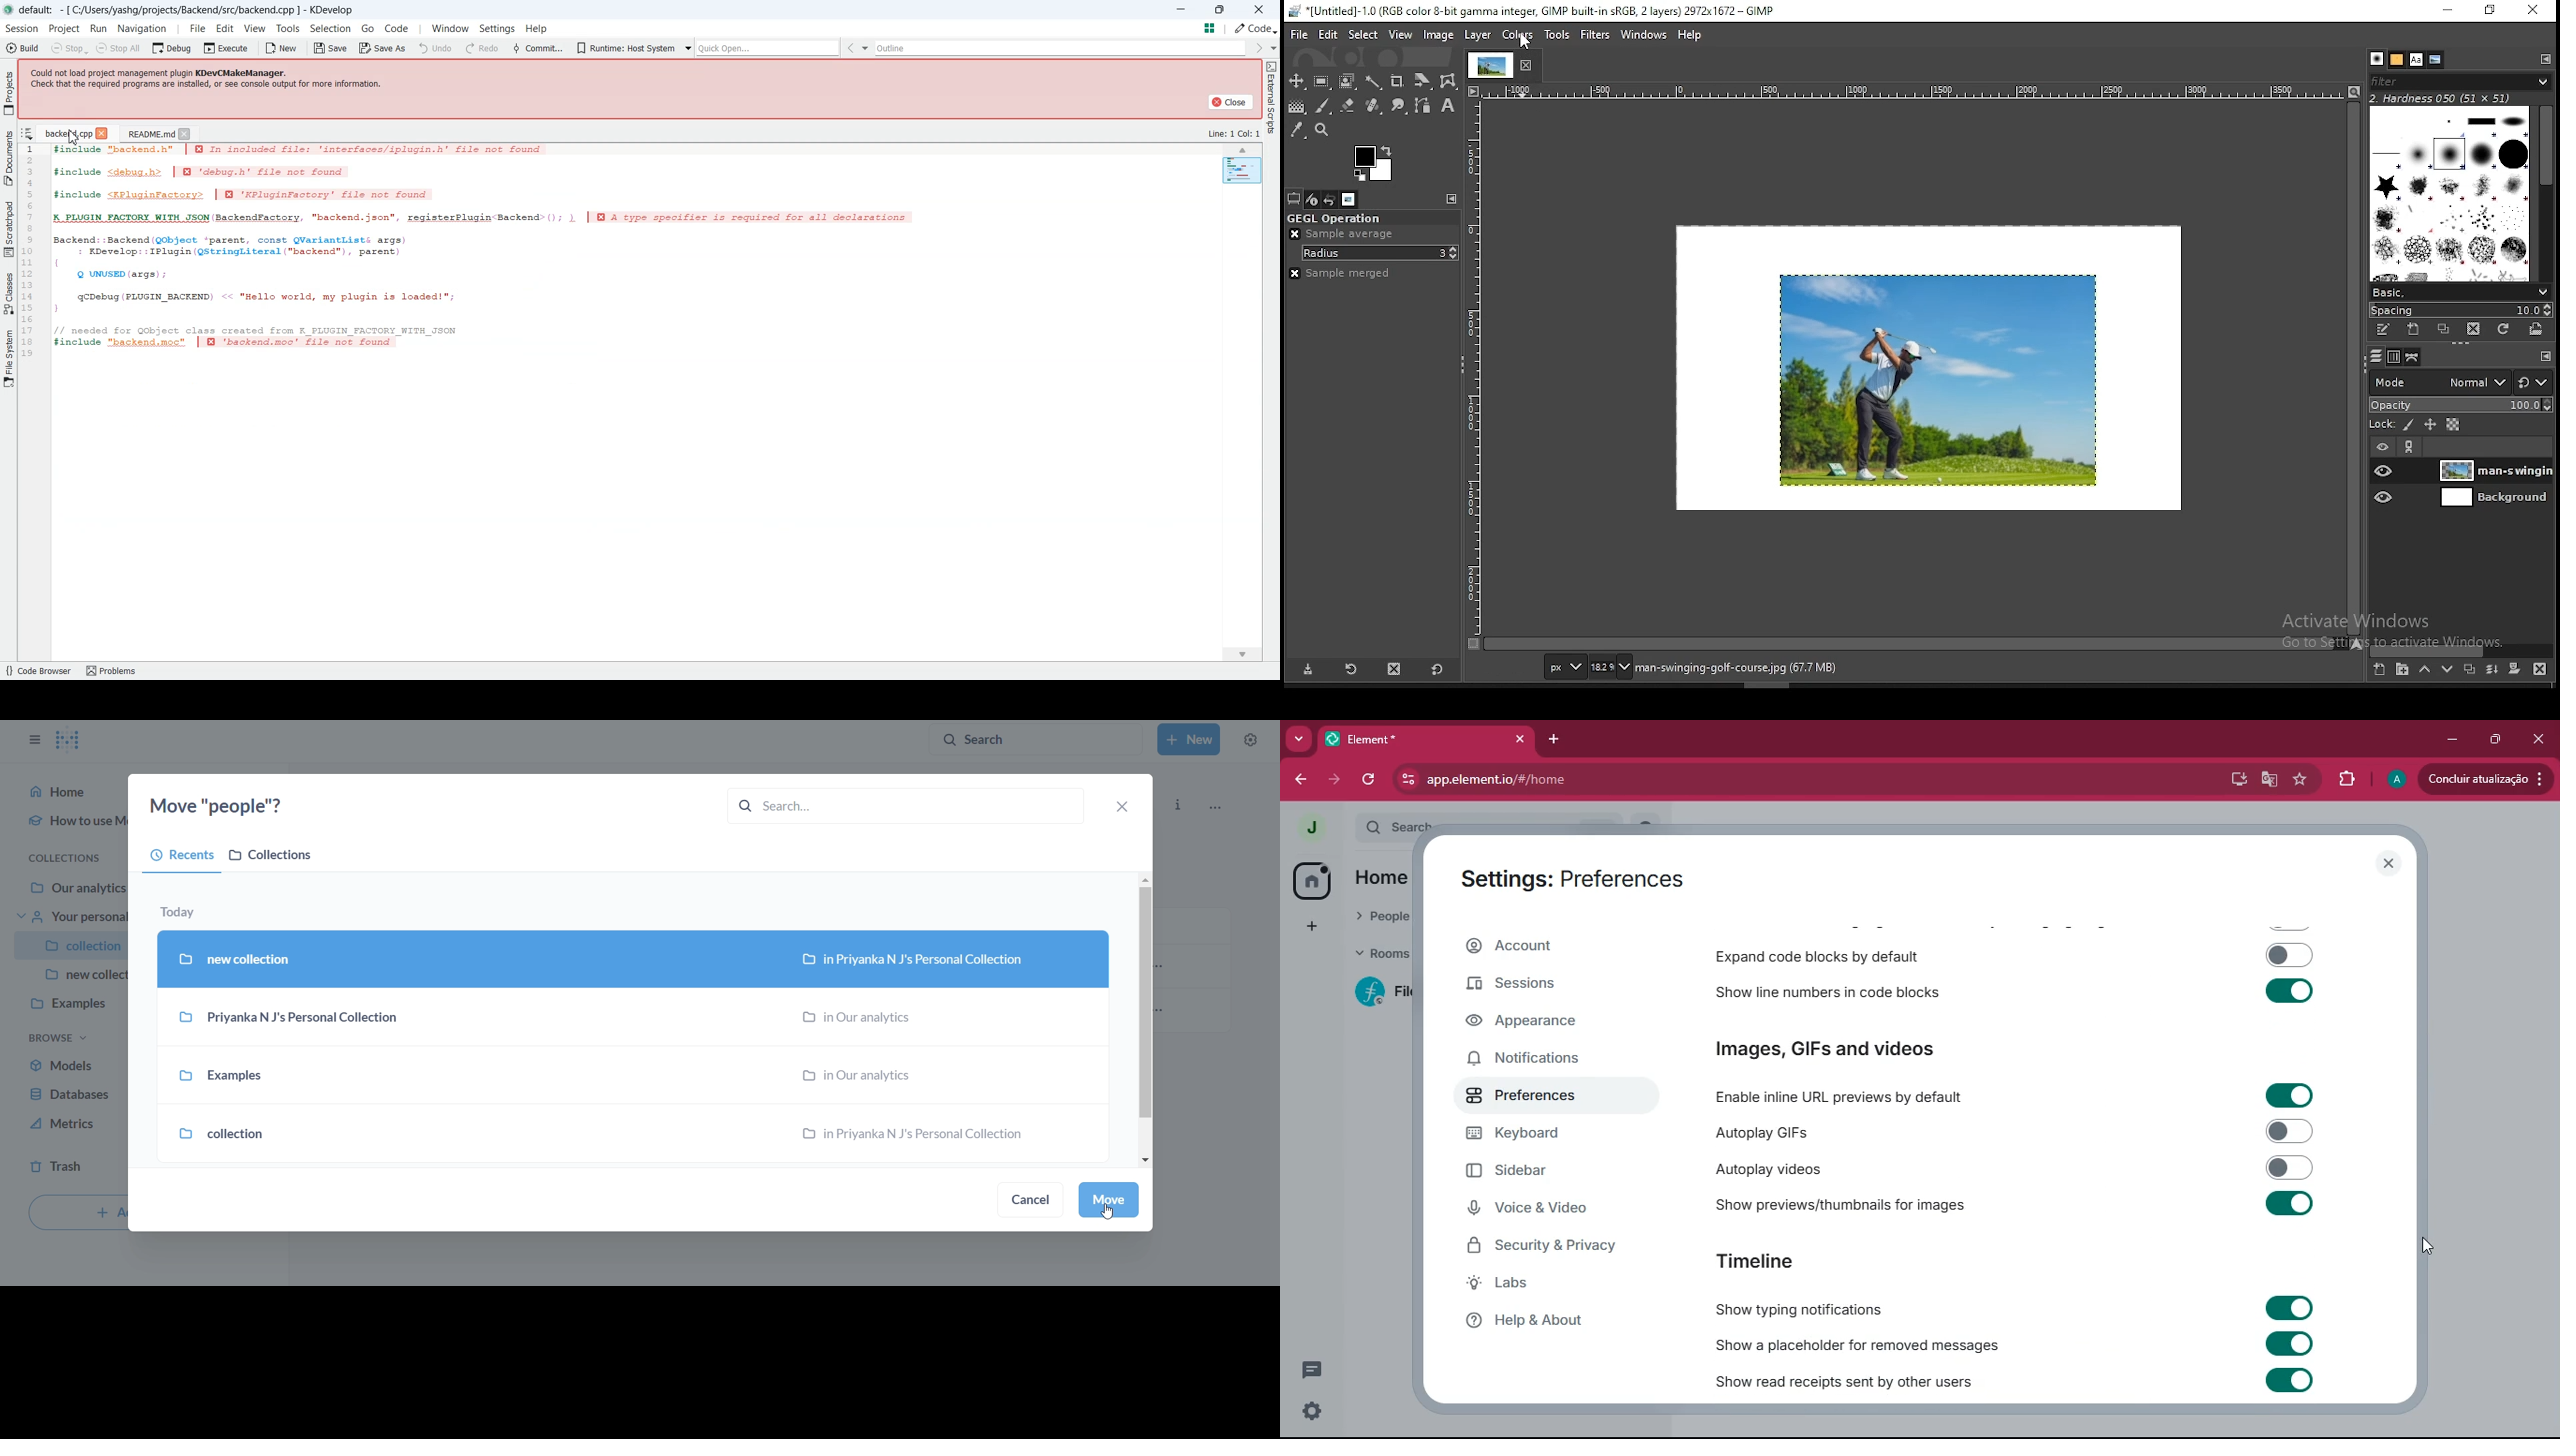  Describe the element at coordinates (1539, 1098) in the screenshot. I see `preferences` at that location.